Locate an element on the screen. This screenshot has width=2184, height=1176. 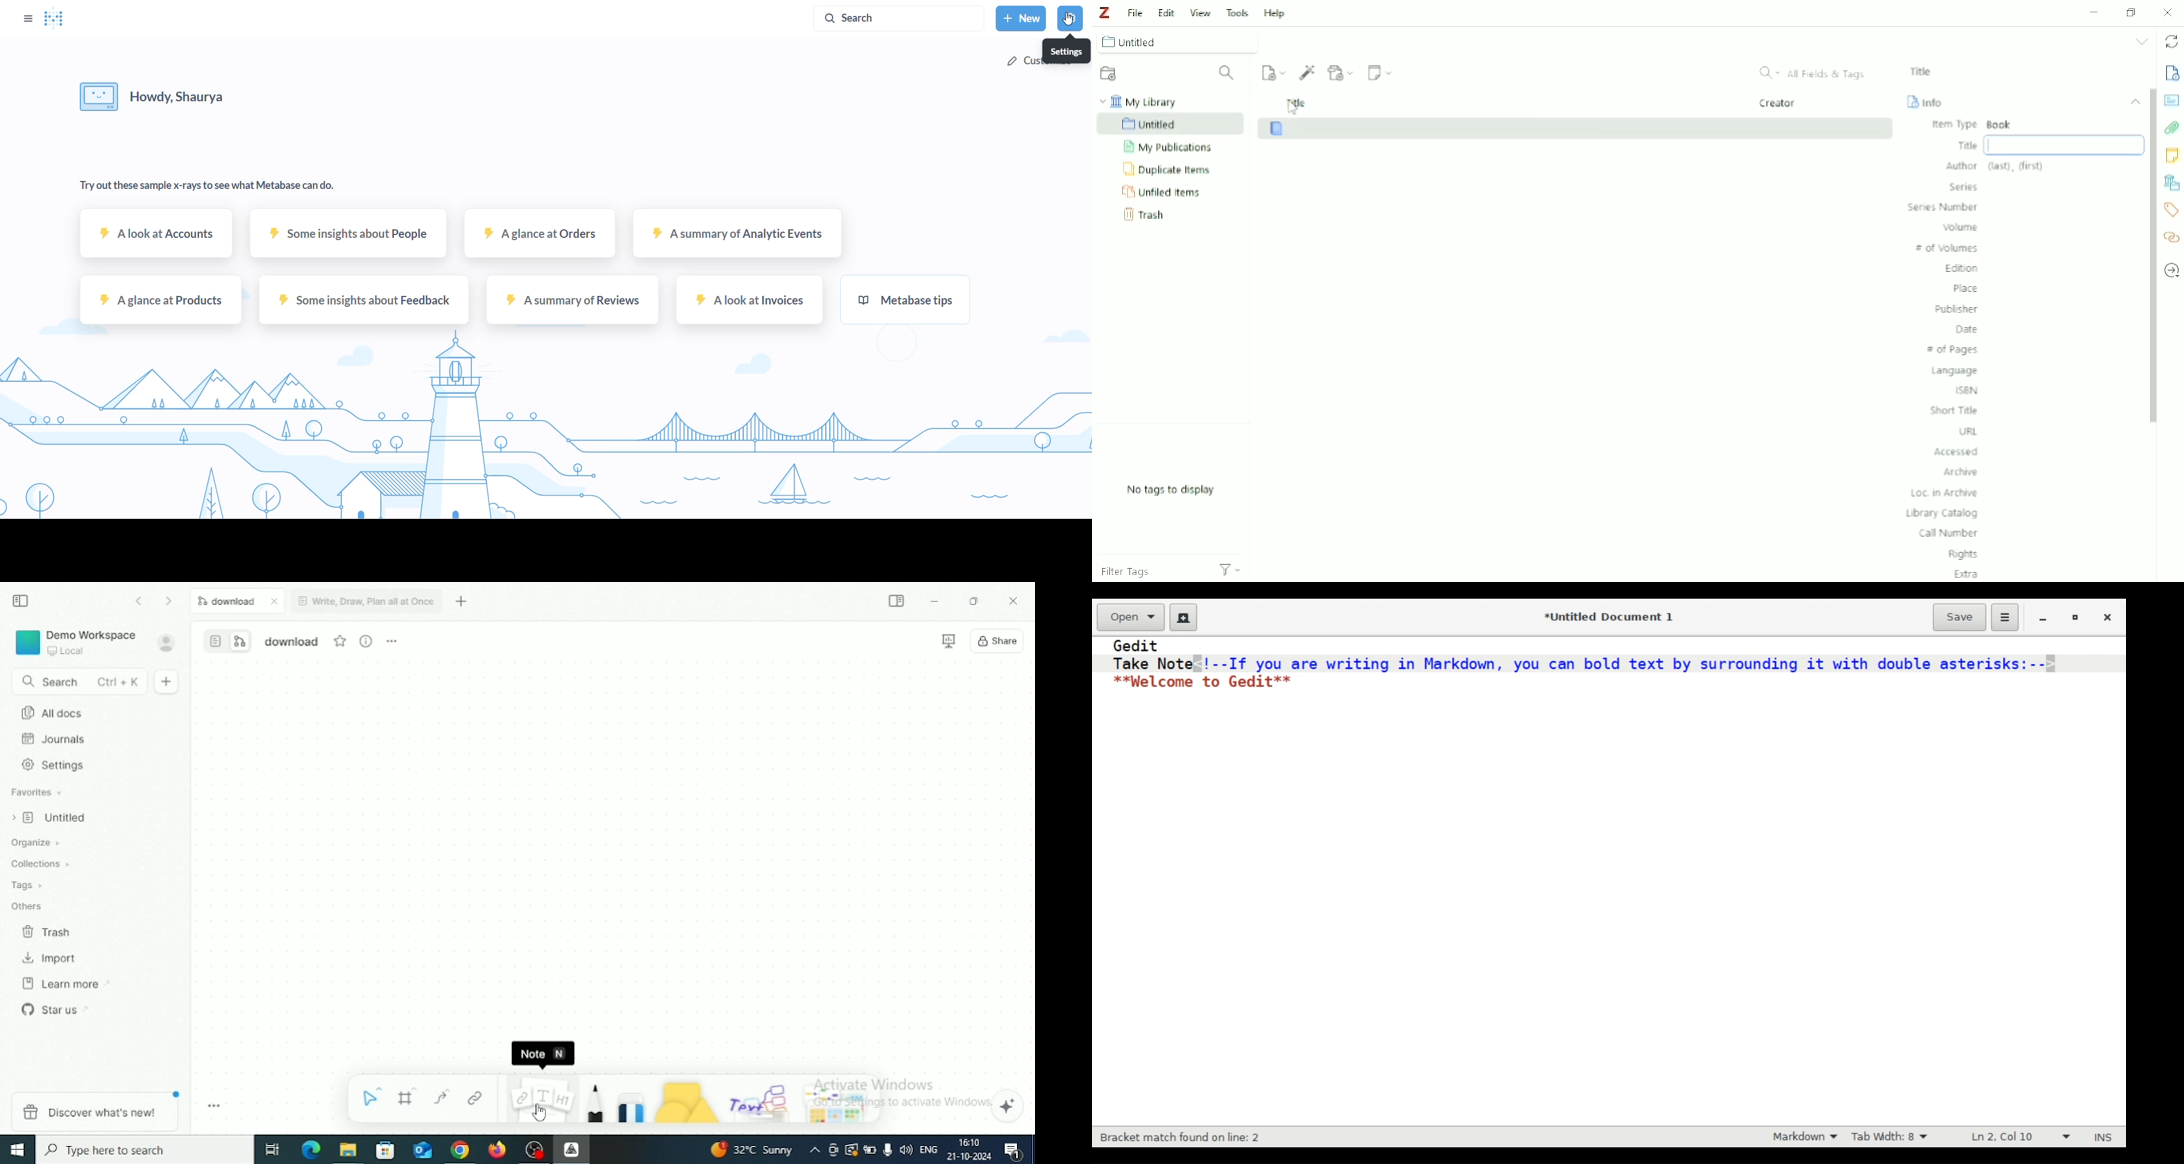
URL is located at coordinates (1969, 432).